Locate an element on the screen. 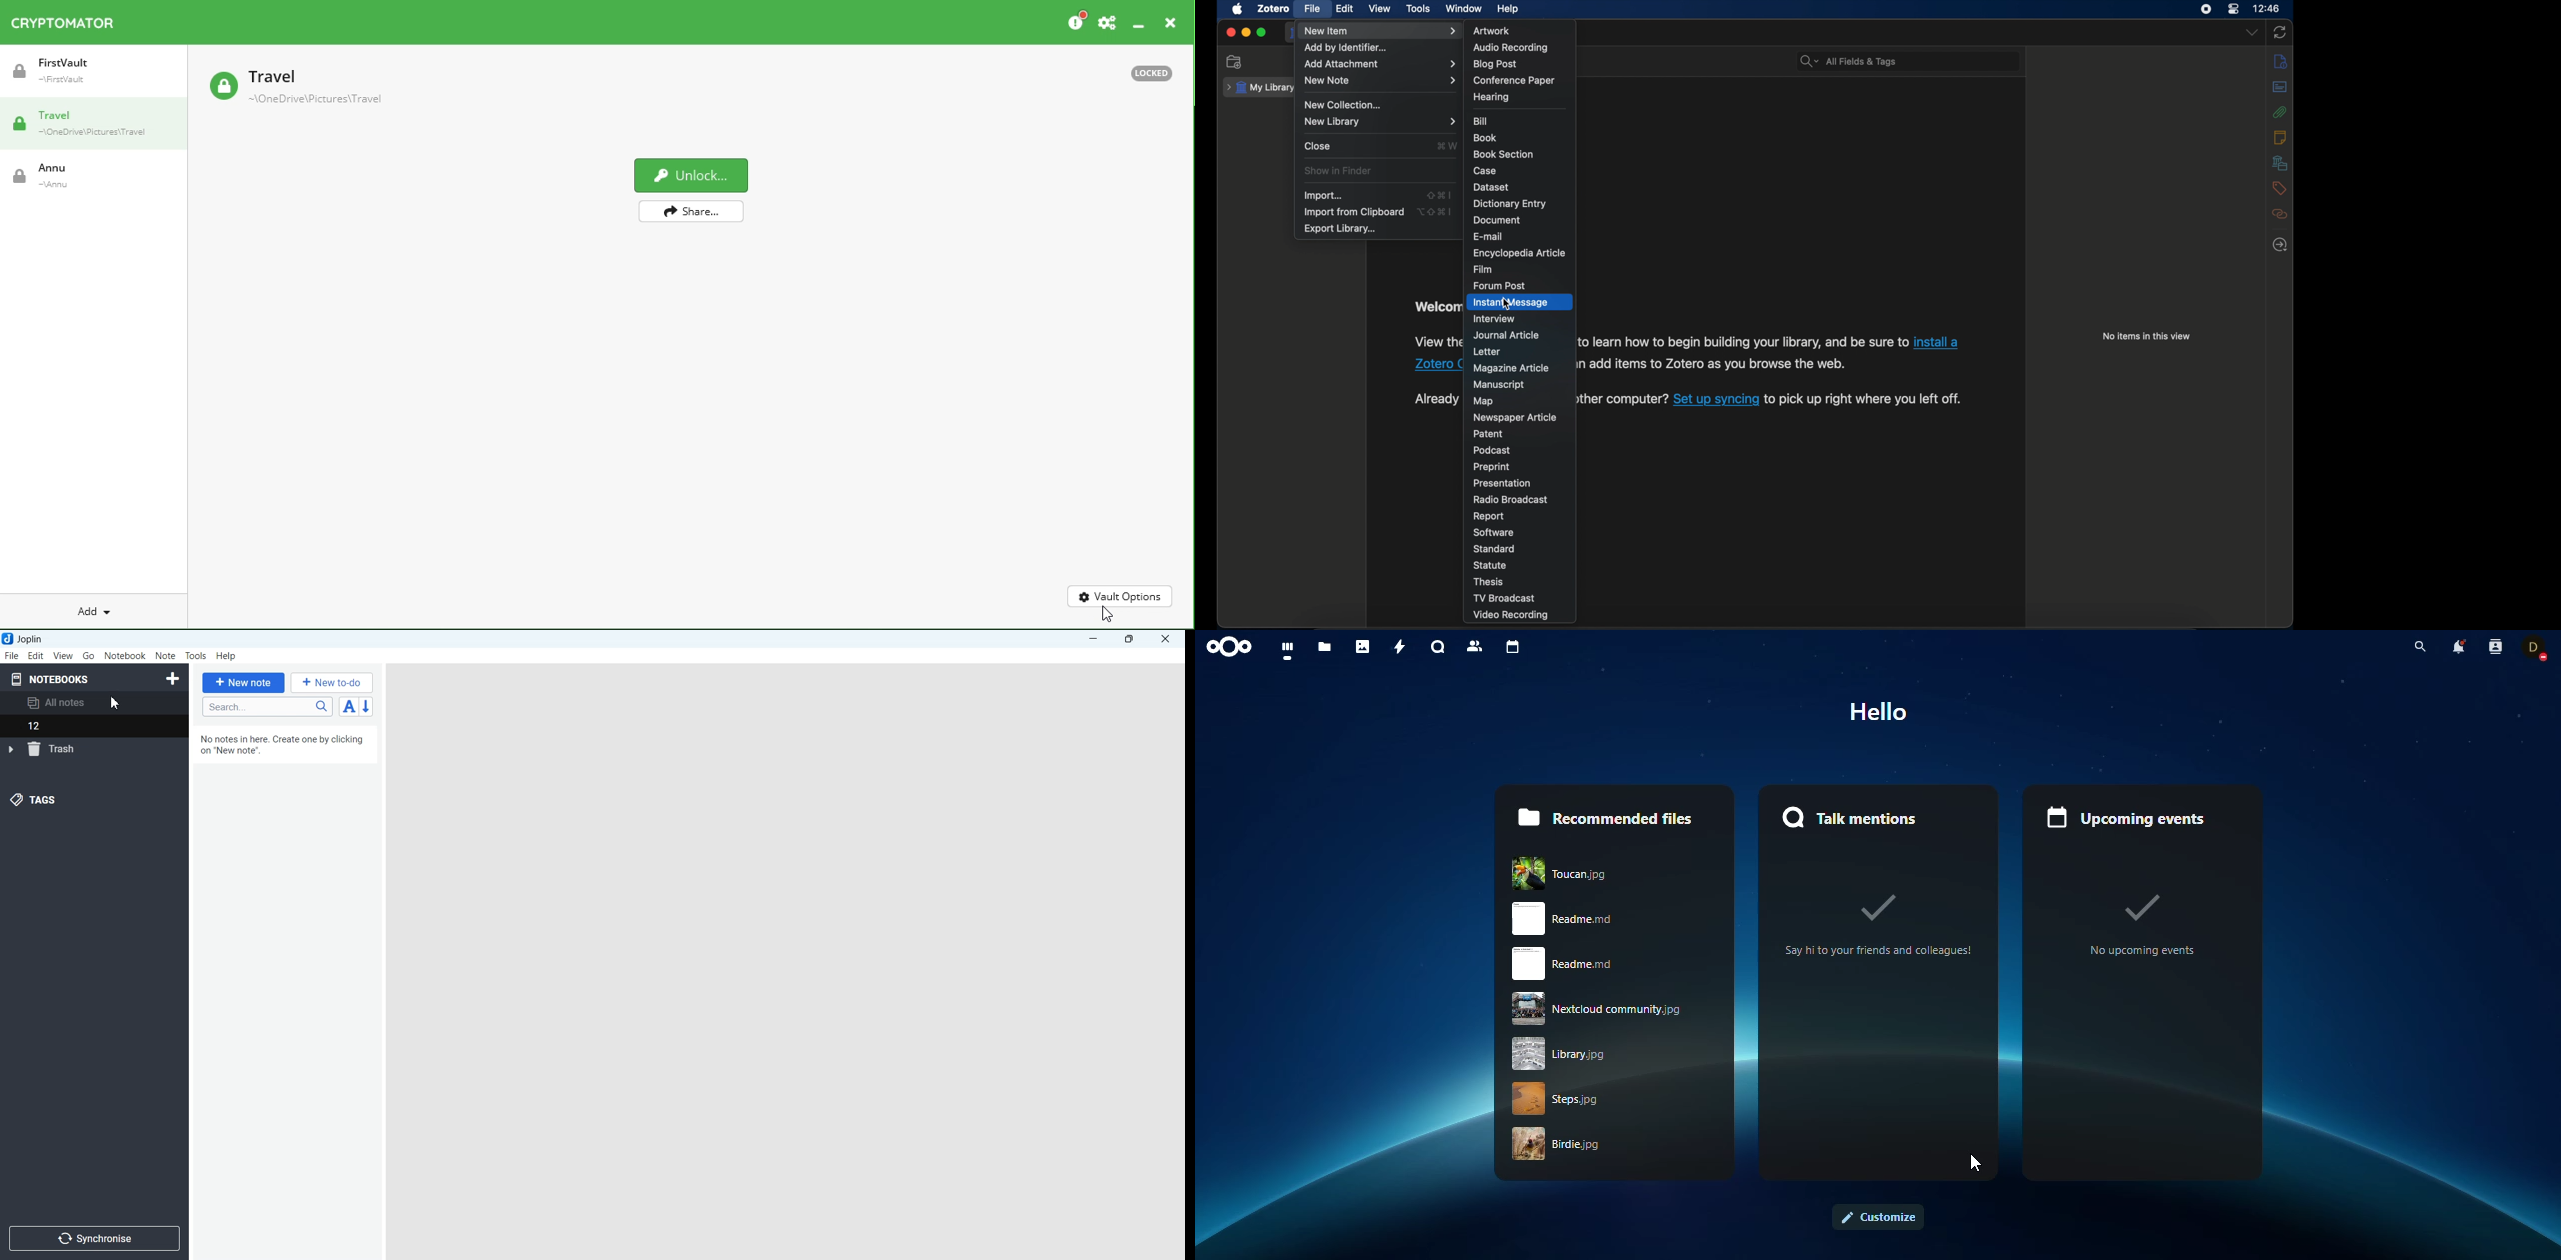 Image resolution: width=2576 pixels, height=1260 pixels. Notebooks is located at coordinates (50, 679).